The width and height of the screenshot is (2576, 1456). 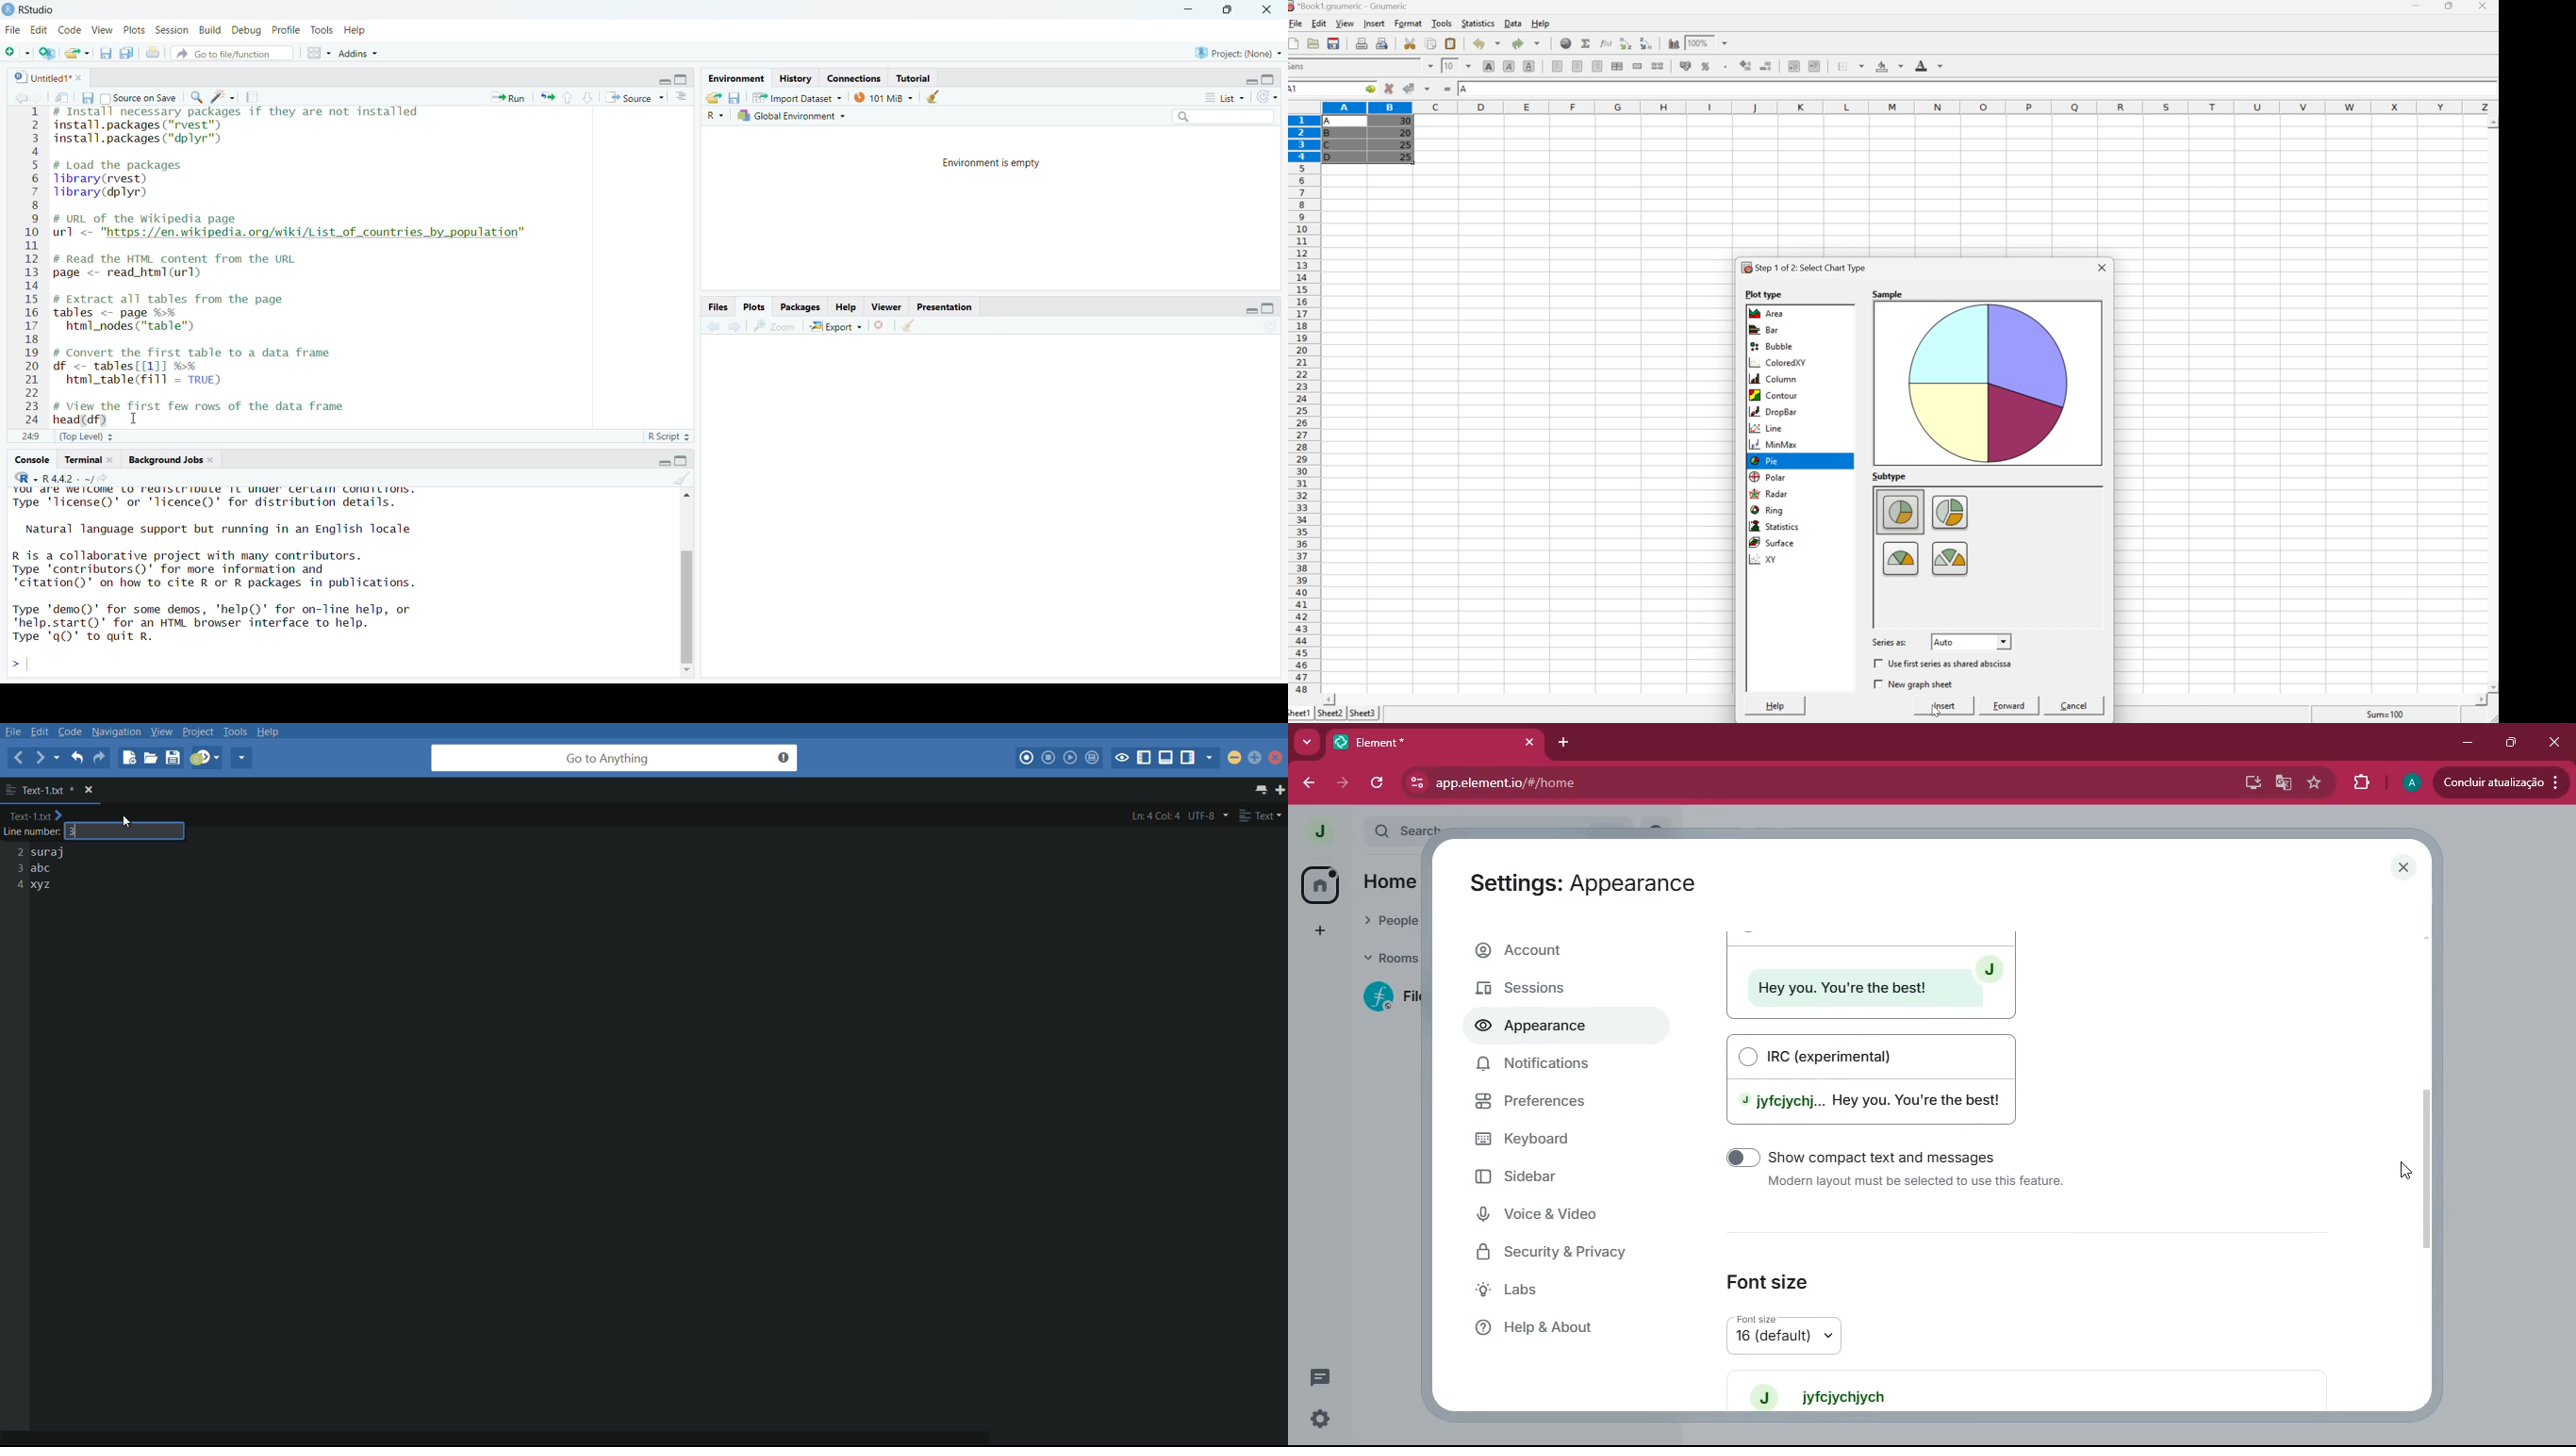 I want to click on extensions, so click(x=2361, y=781).